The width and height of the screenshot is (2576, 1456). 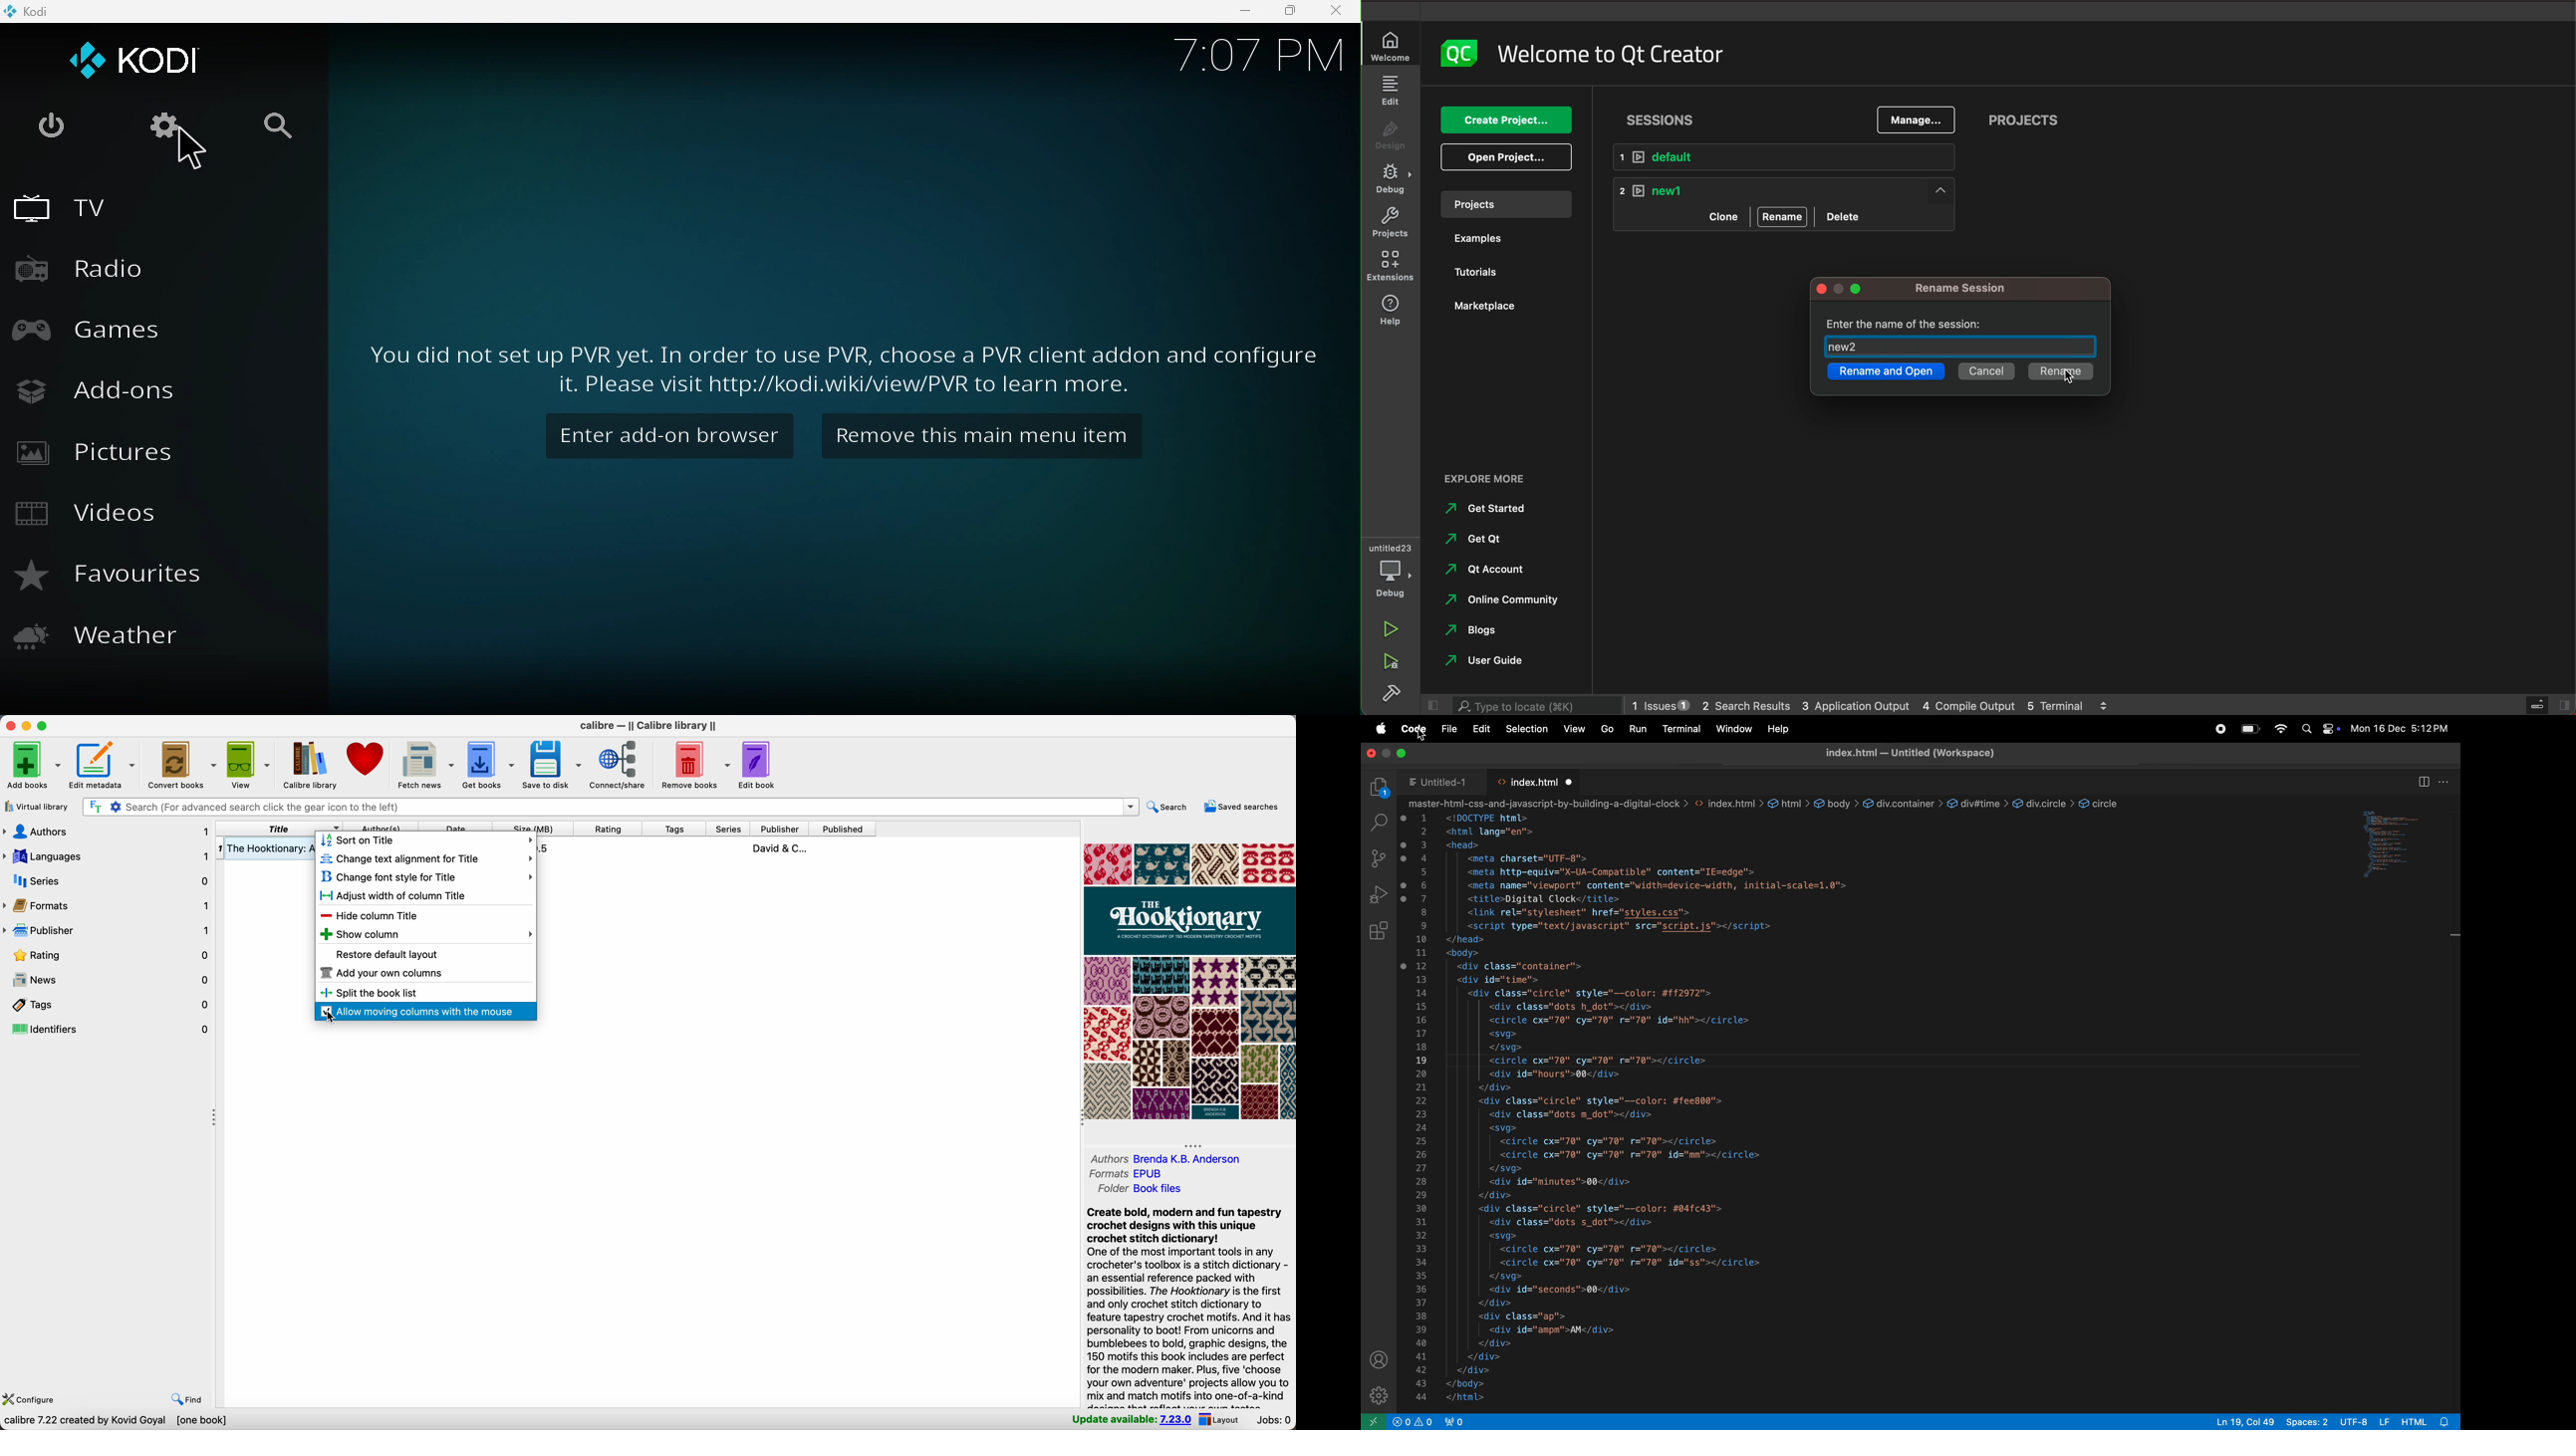 What do you see at coordinates (1565, 1222) in the screenshot?
I see `<div class="dots s_dot"></div>` at bounding box center [1565, 1222].